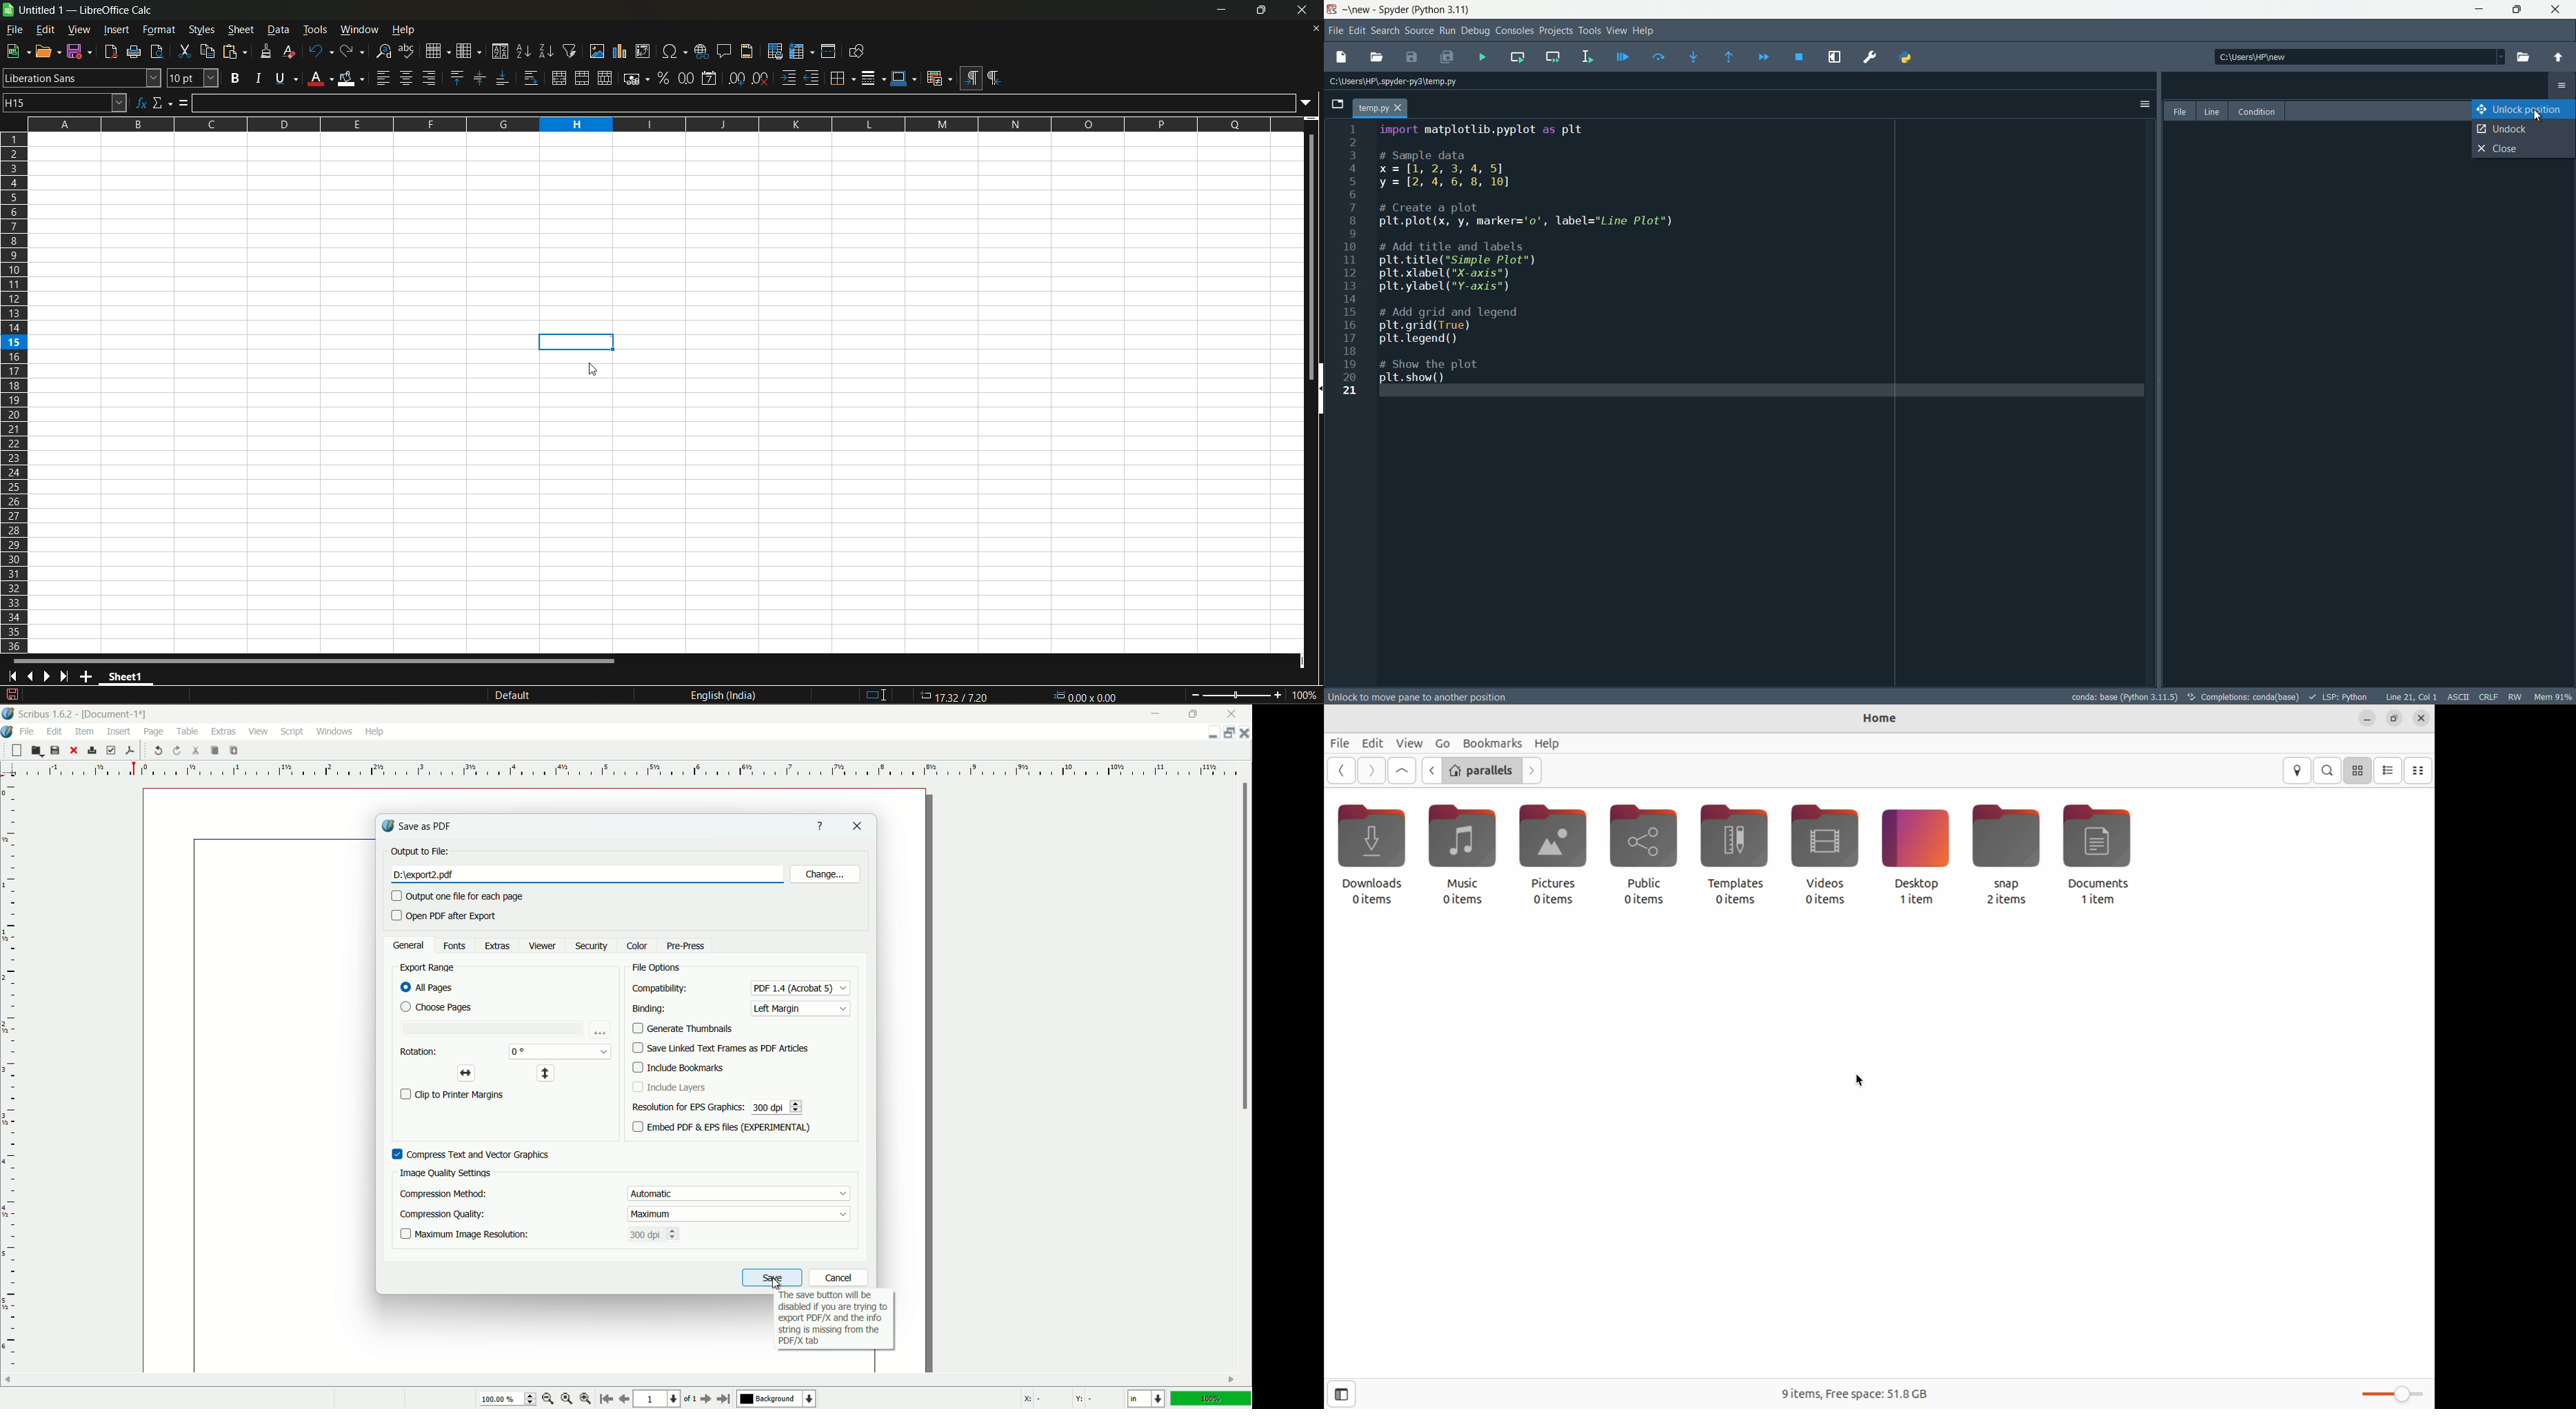 The image size is (2576, 1428). Describe the element at coordinates (605, 77) in the screenshot. I see `unmerge cells` at that location.